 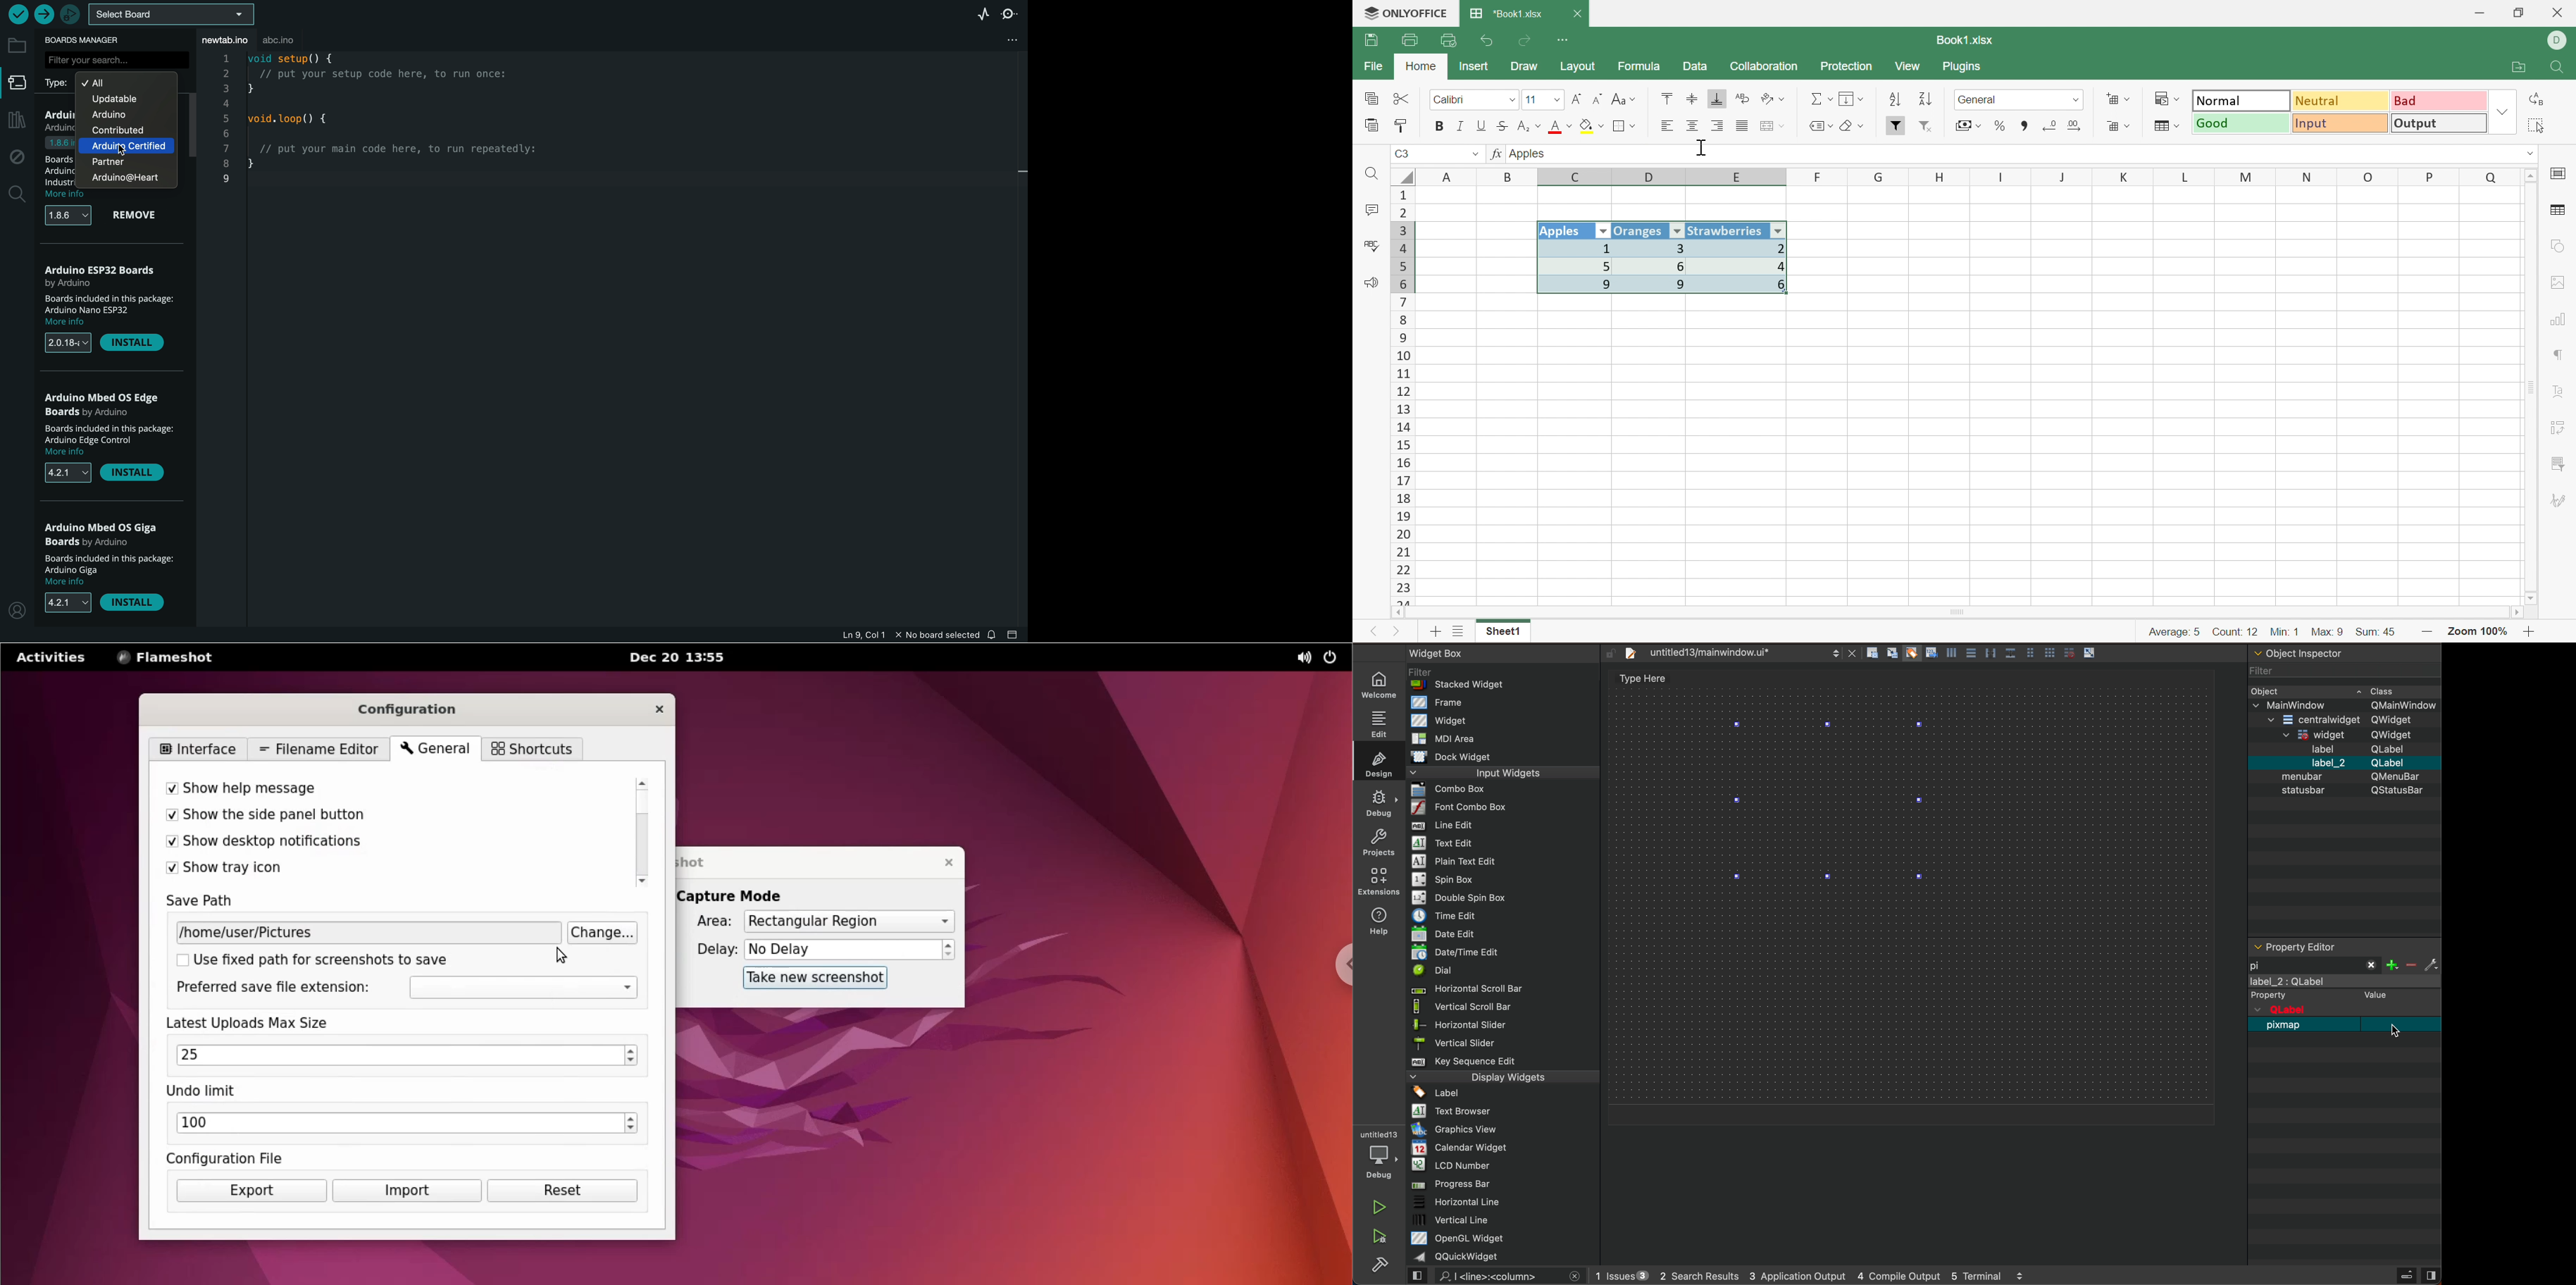 What do you see at coordinates (2521, 13) in the screenshot?
I see `Restore Down` at bounding box center [2521, 13].